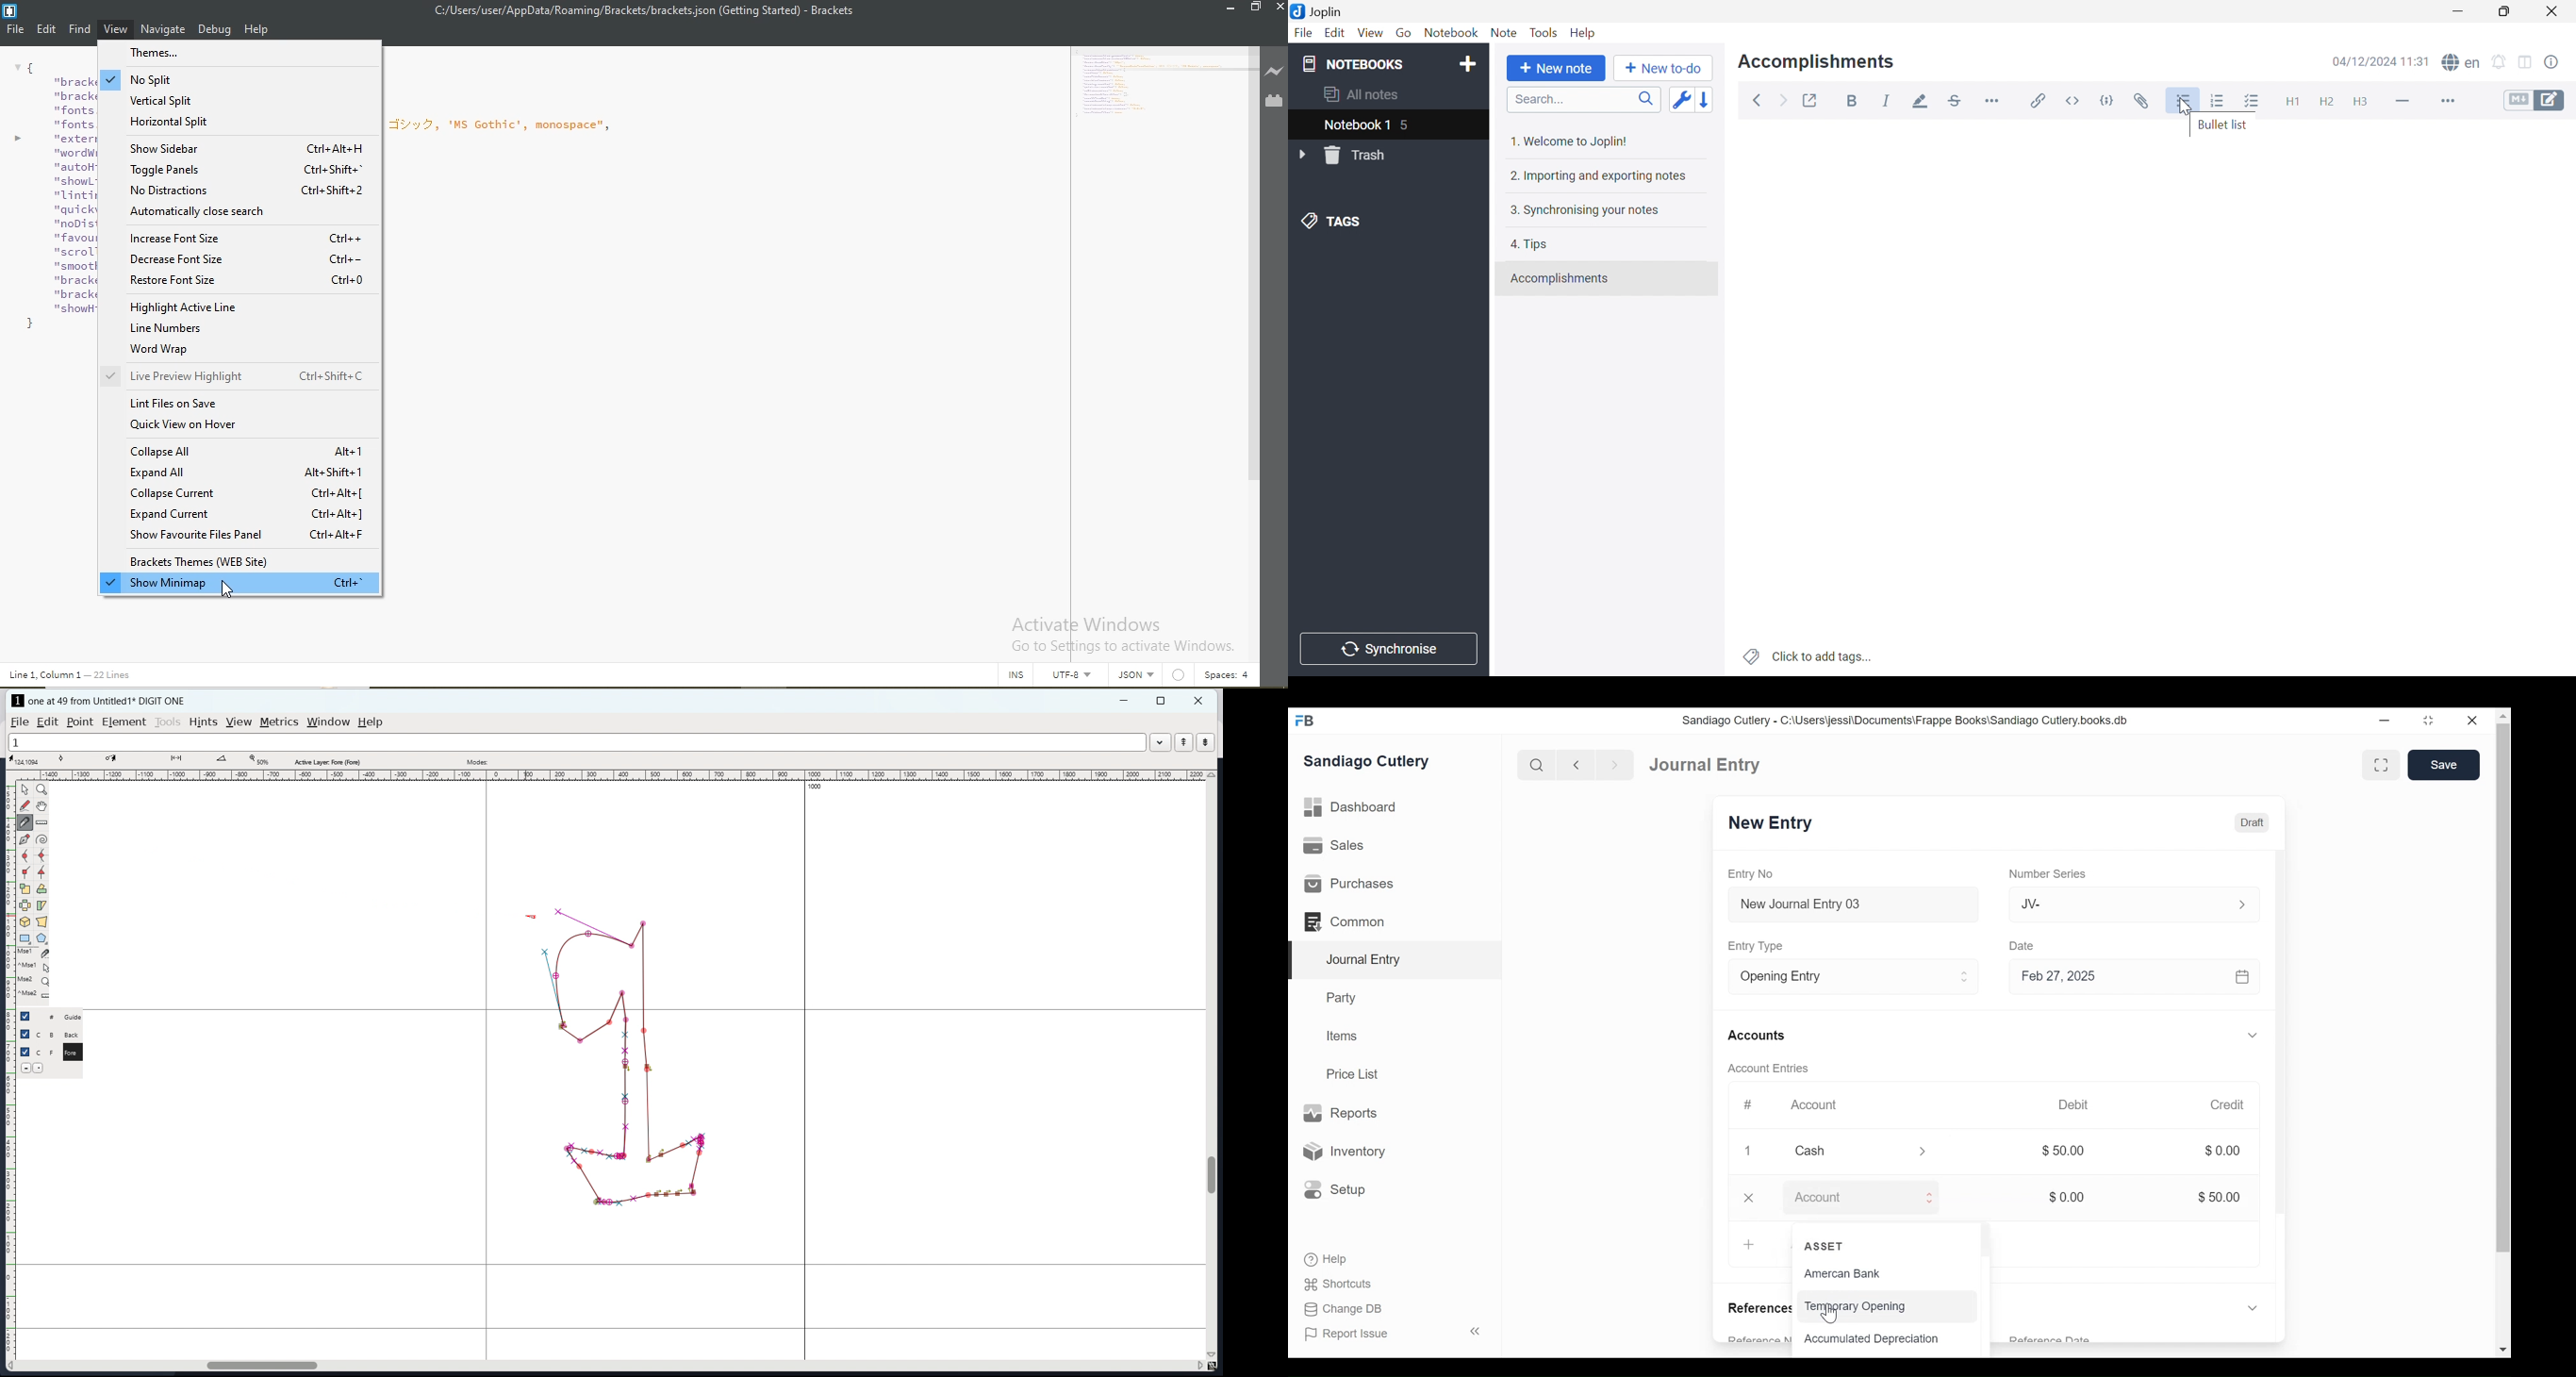 The height and width of the screenshot is (1400, 2576). Describe the element at coordinates (25, 938) in the screenshot. I see `rectangle or ellipse` at that location.